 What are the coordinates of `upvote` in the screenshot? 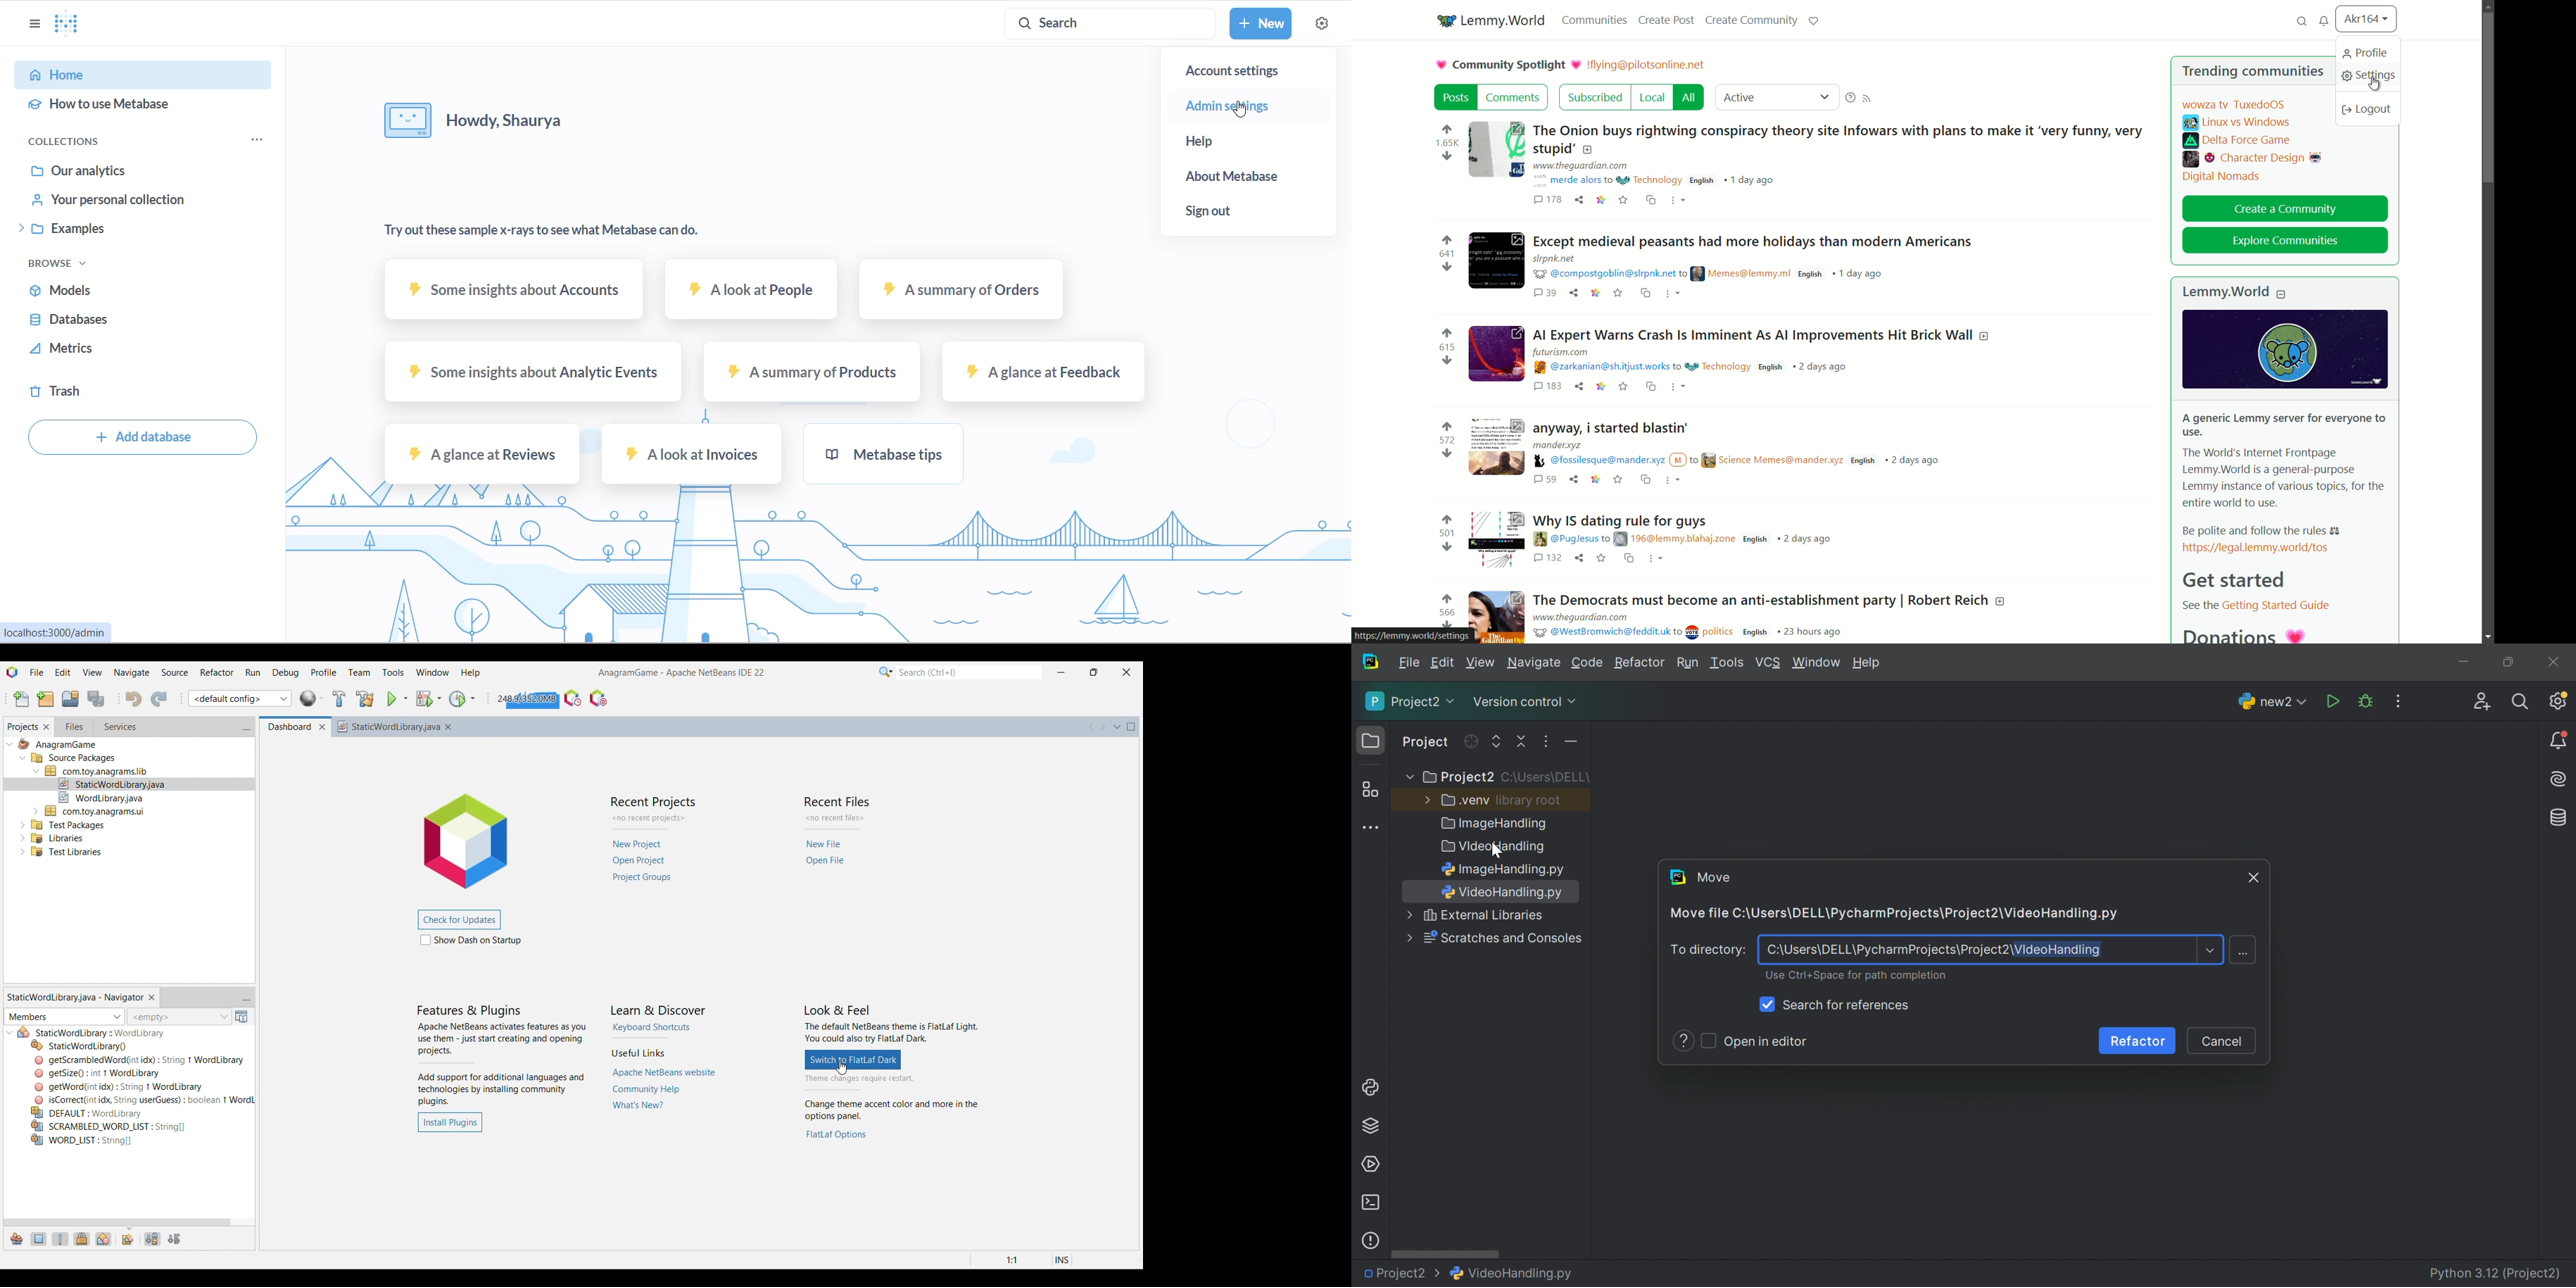 It's located at (1448, 240).